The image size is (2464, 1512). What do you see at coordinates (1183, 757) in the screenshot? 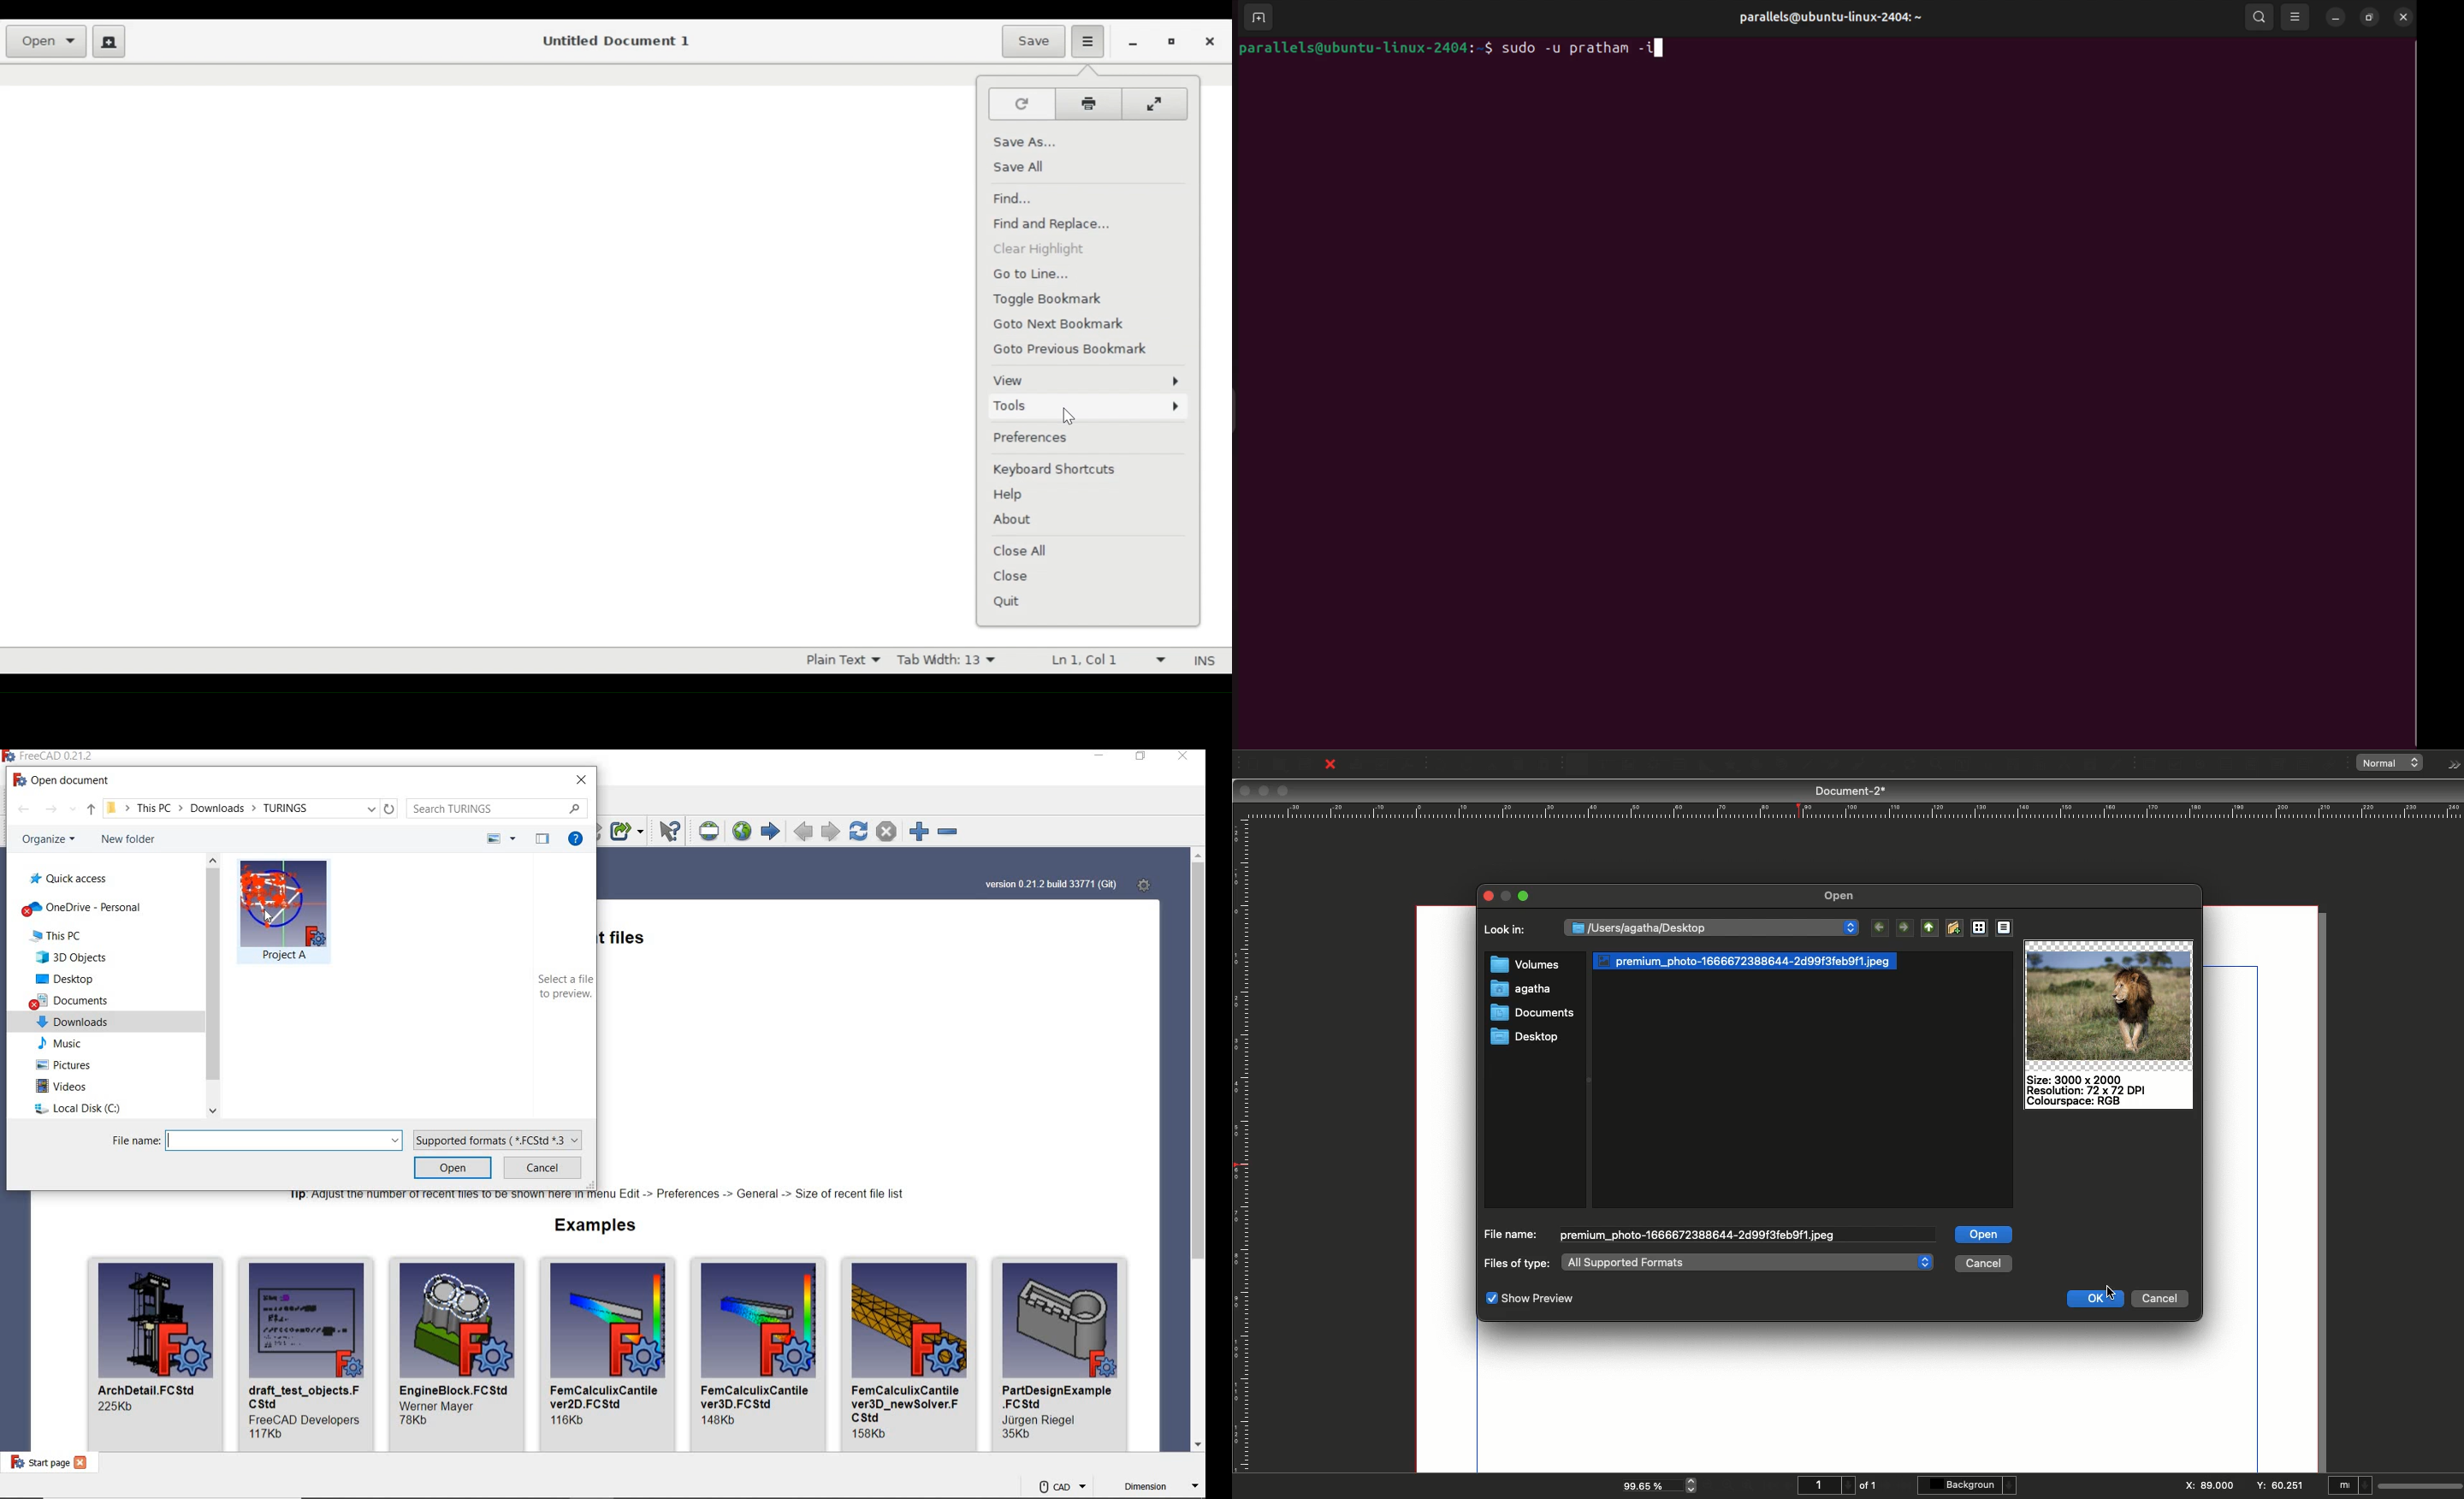
I see `CLOSE` at bounding box center [1183, 757].